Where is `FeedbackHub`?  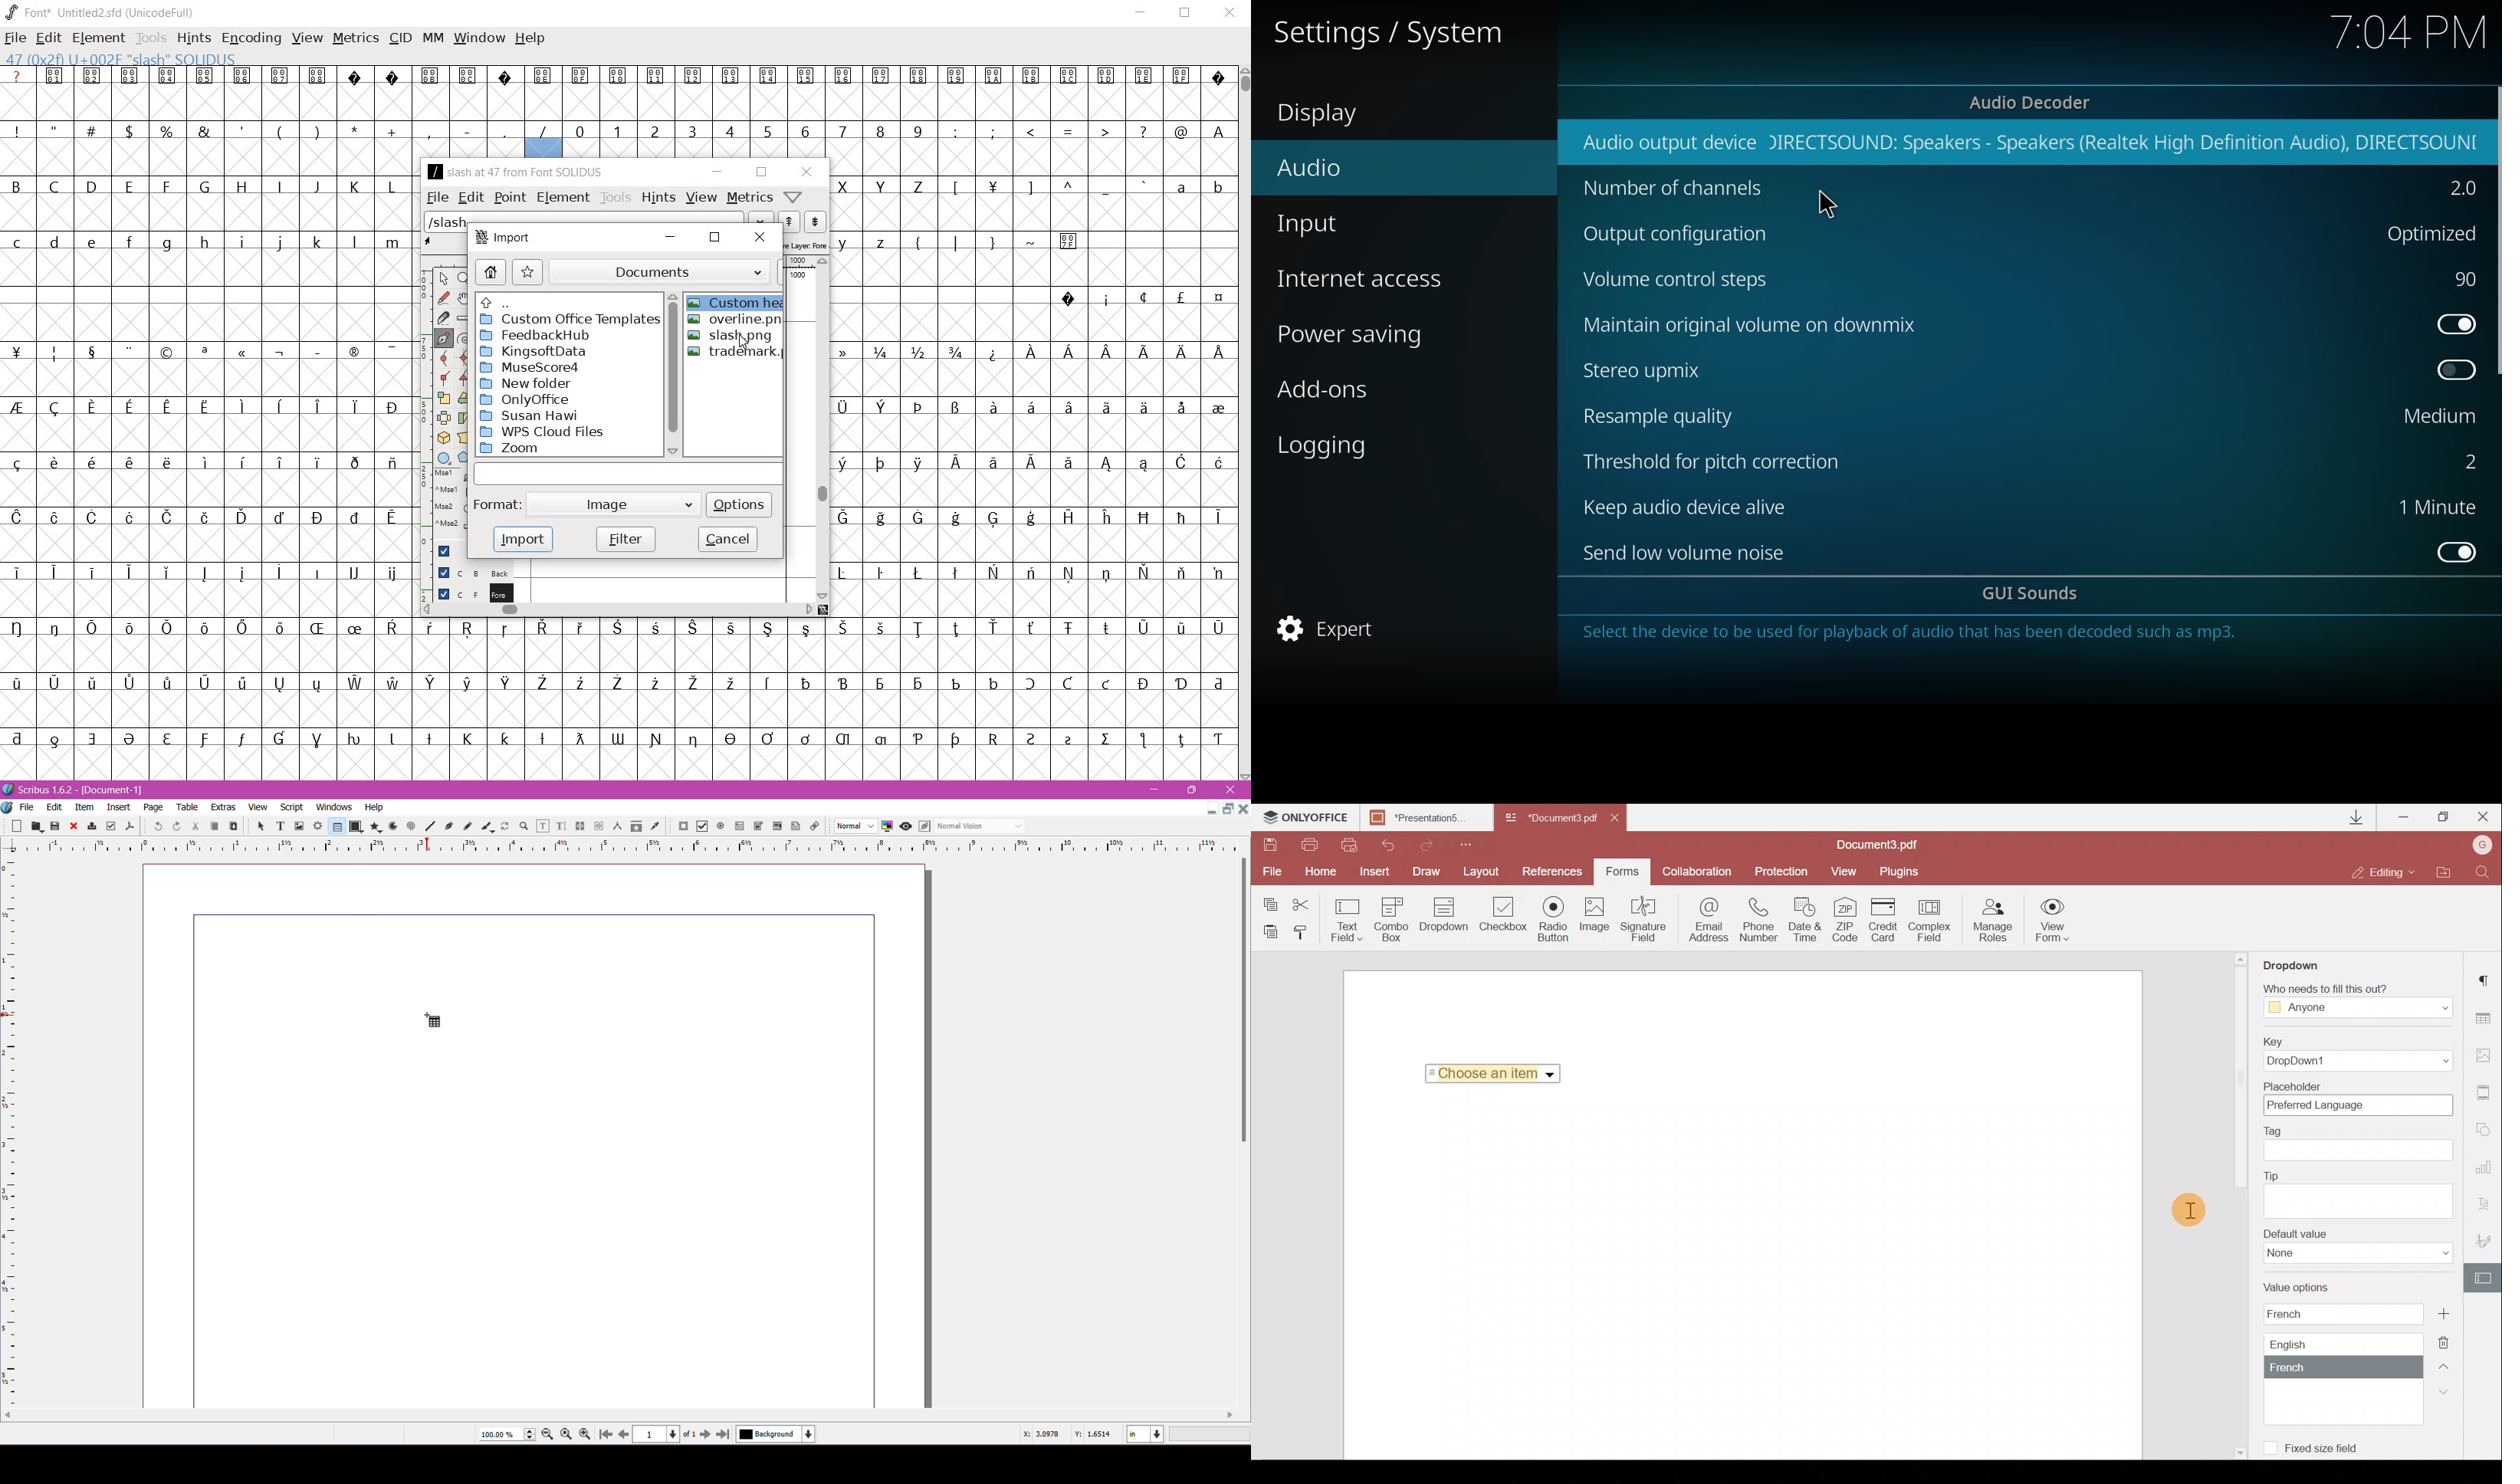 FeedbackHub is located at coordinates (538, 336).